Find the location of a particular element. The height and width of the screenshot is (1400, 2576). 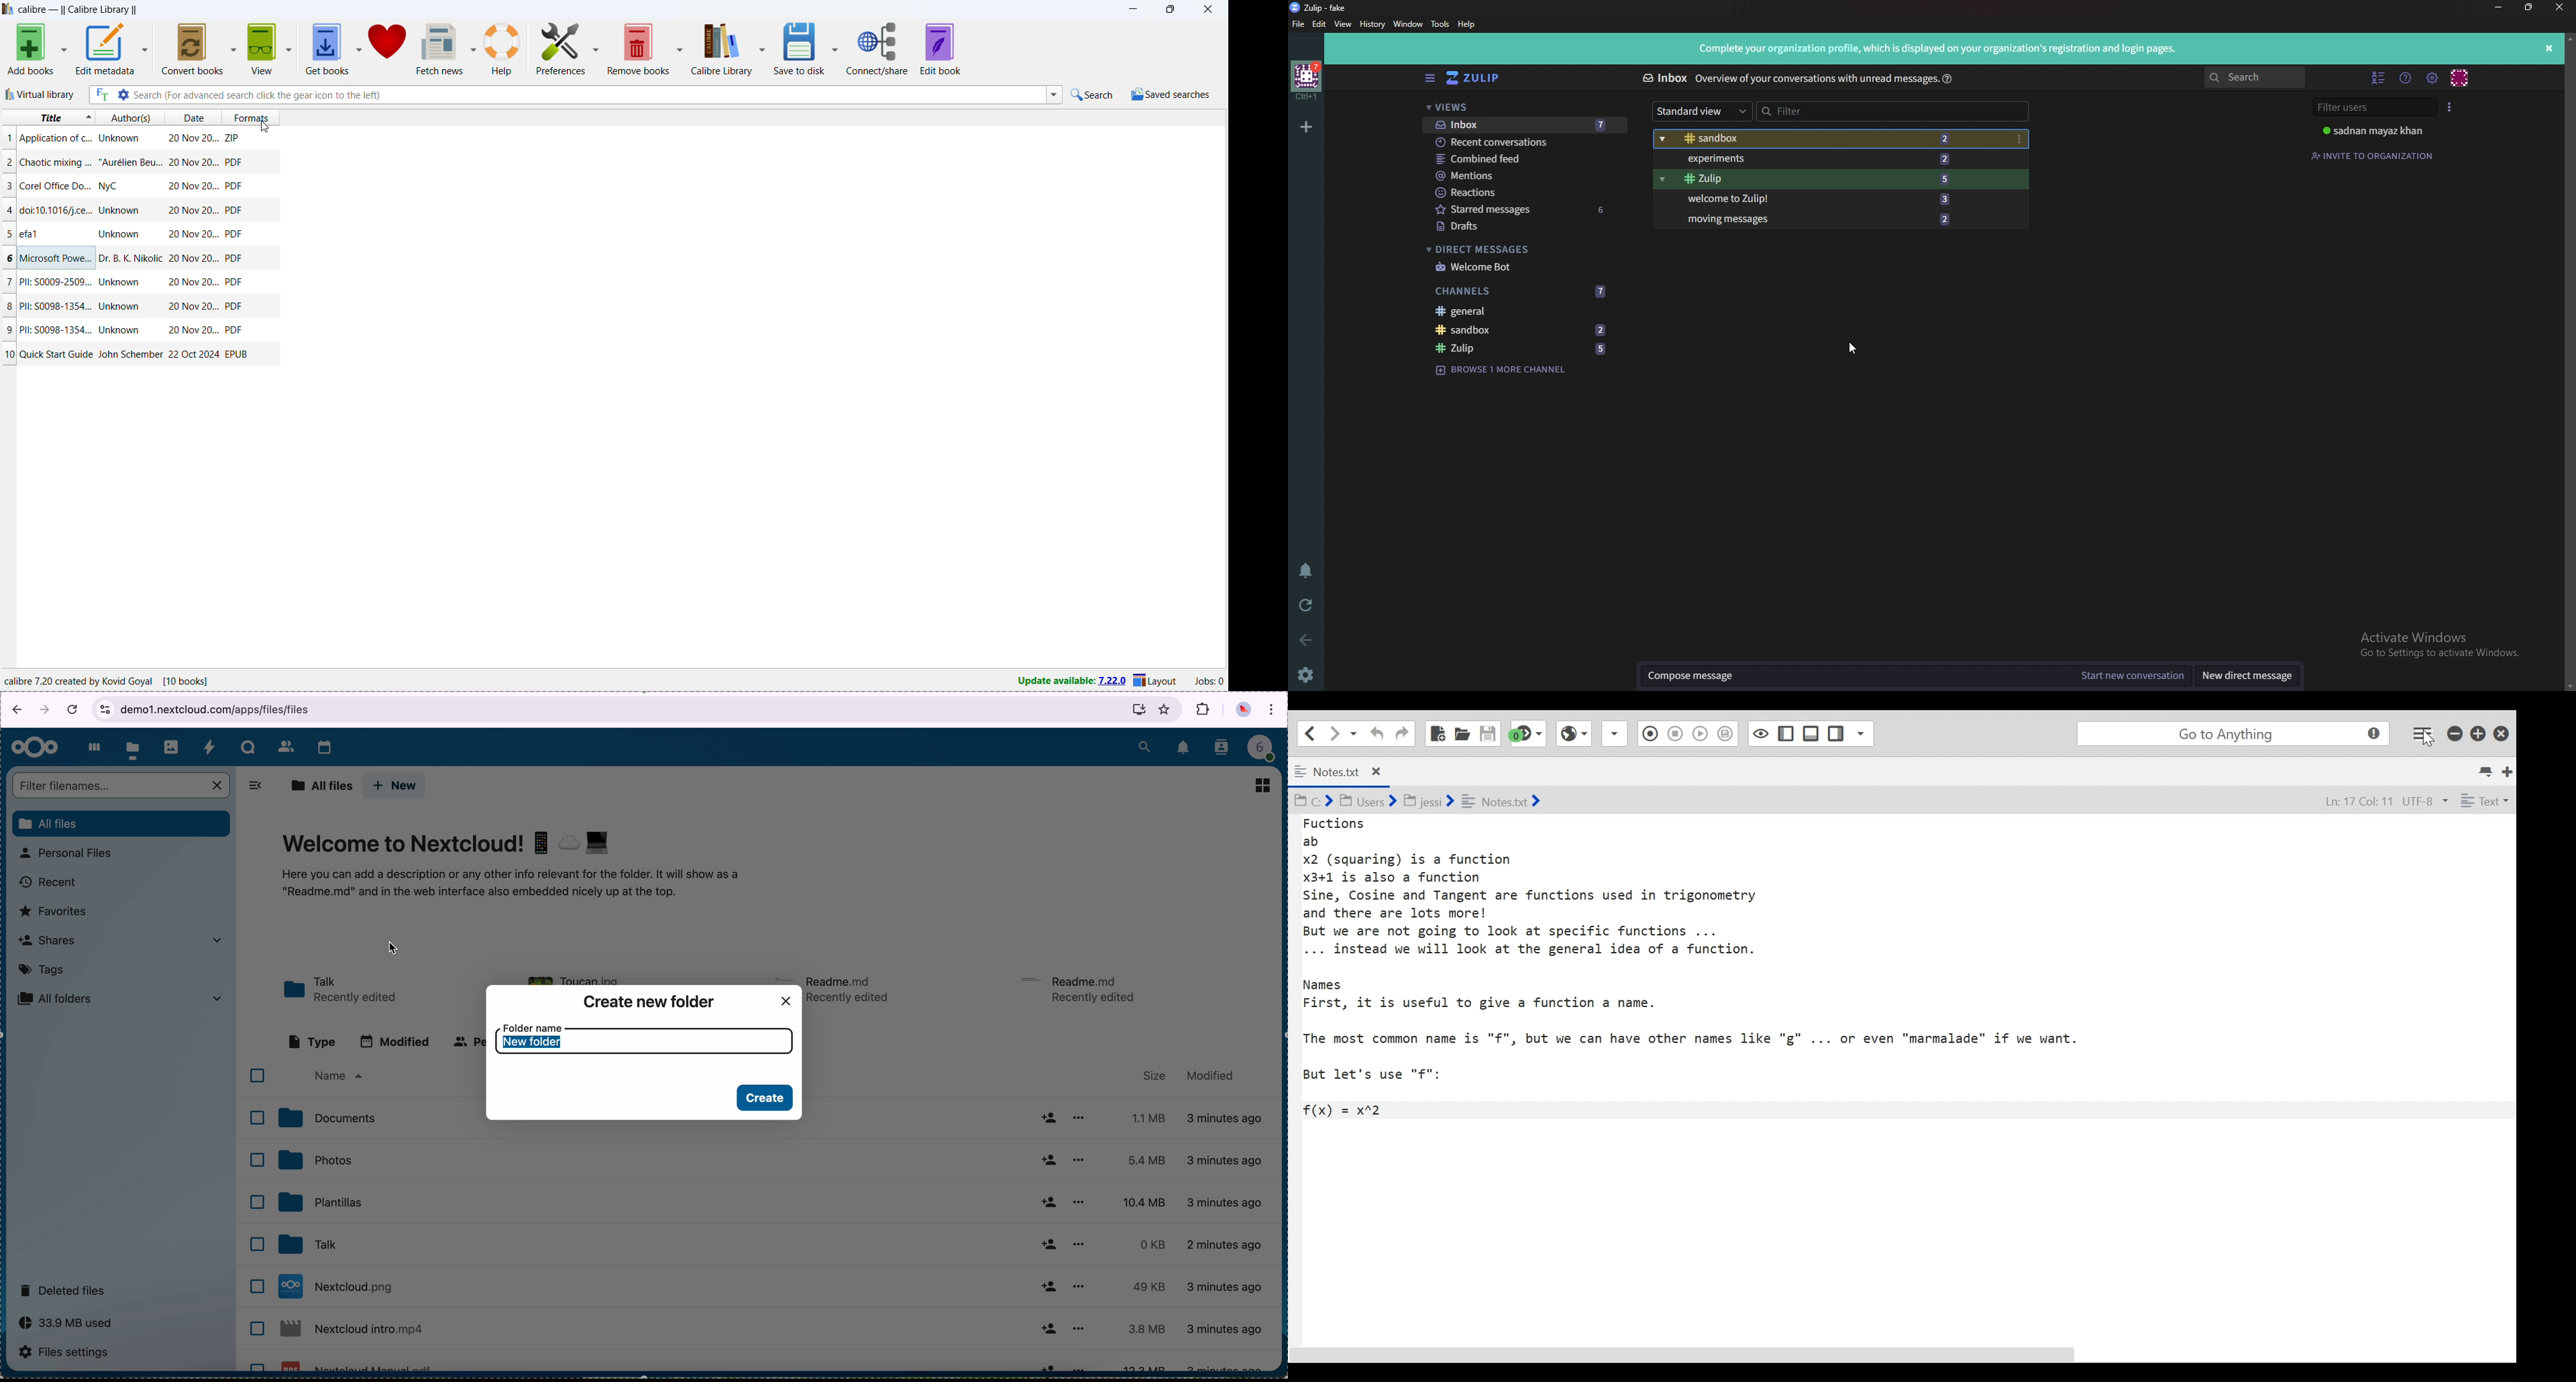

maximize is located at coordinates (1170, 10).